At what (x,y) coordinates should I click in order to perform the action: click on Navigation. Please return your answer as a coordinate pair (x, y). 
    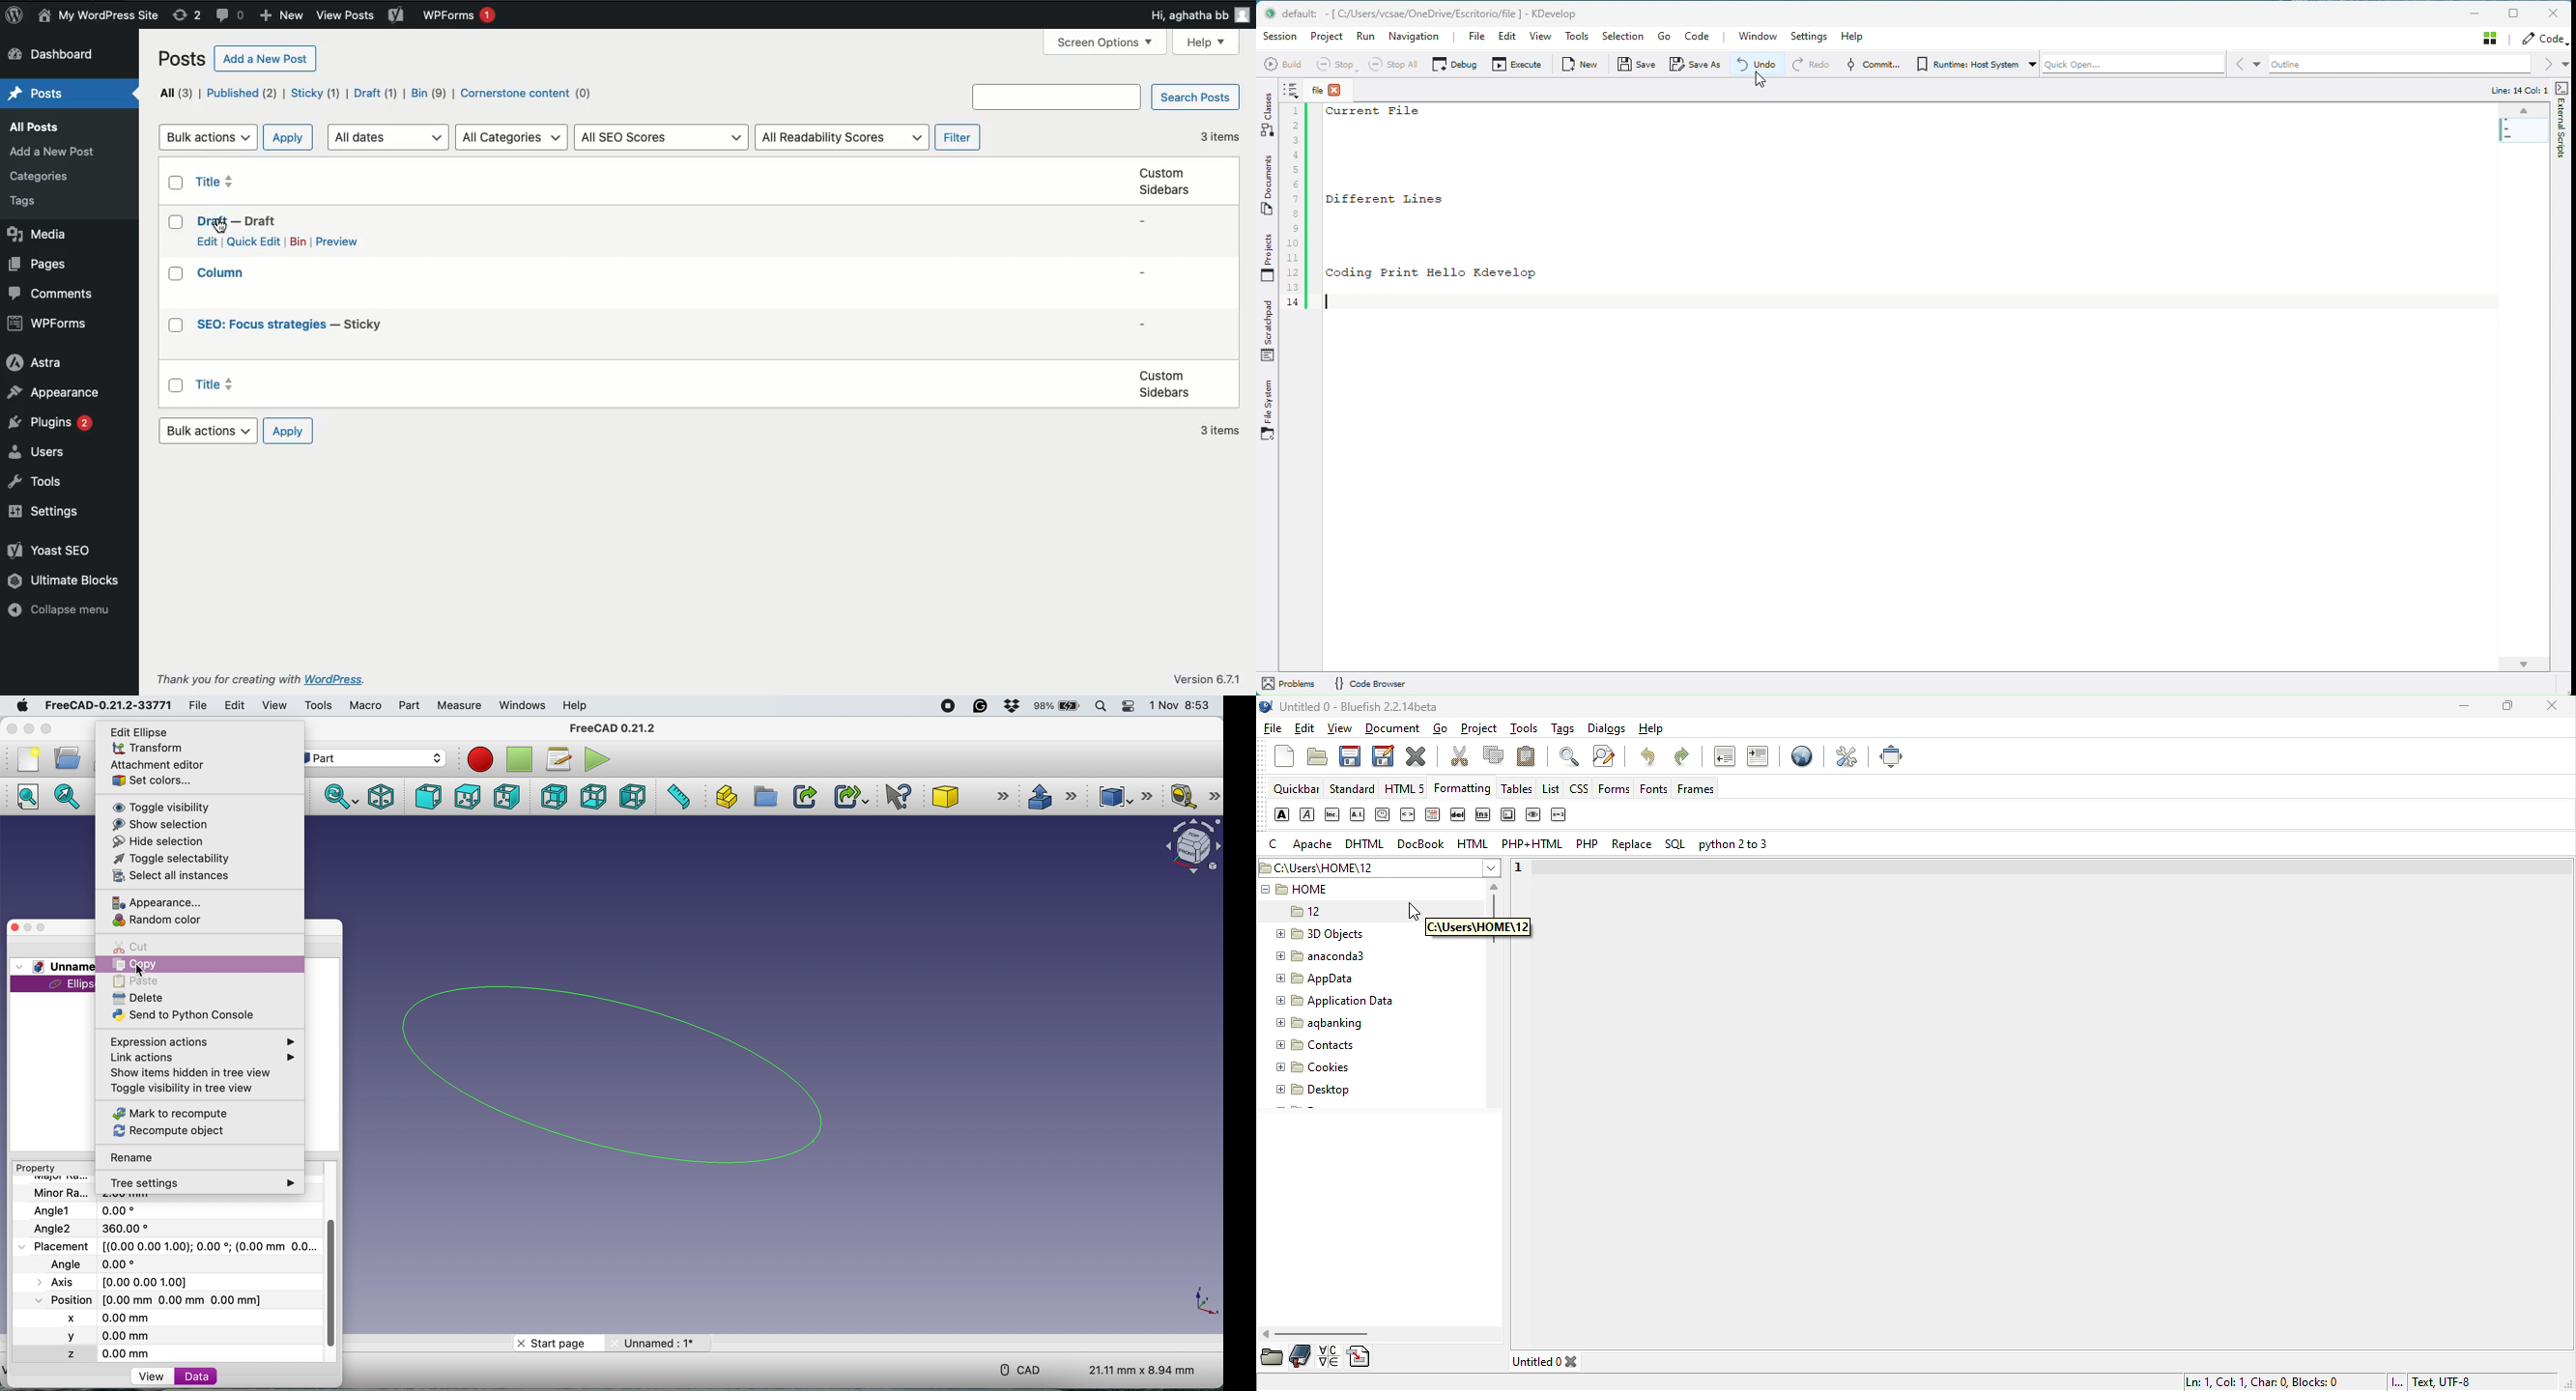
    Looking at the image, I should click on (1414, 37).